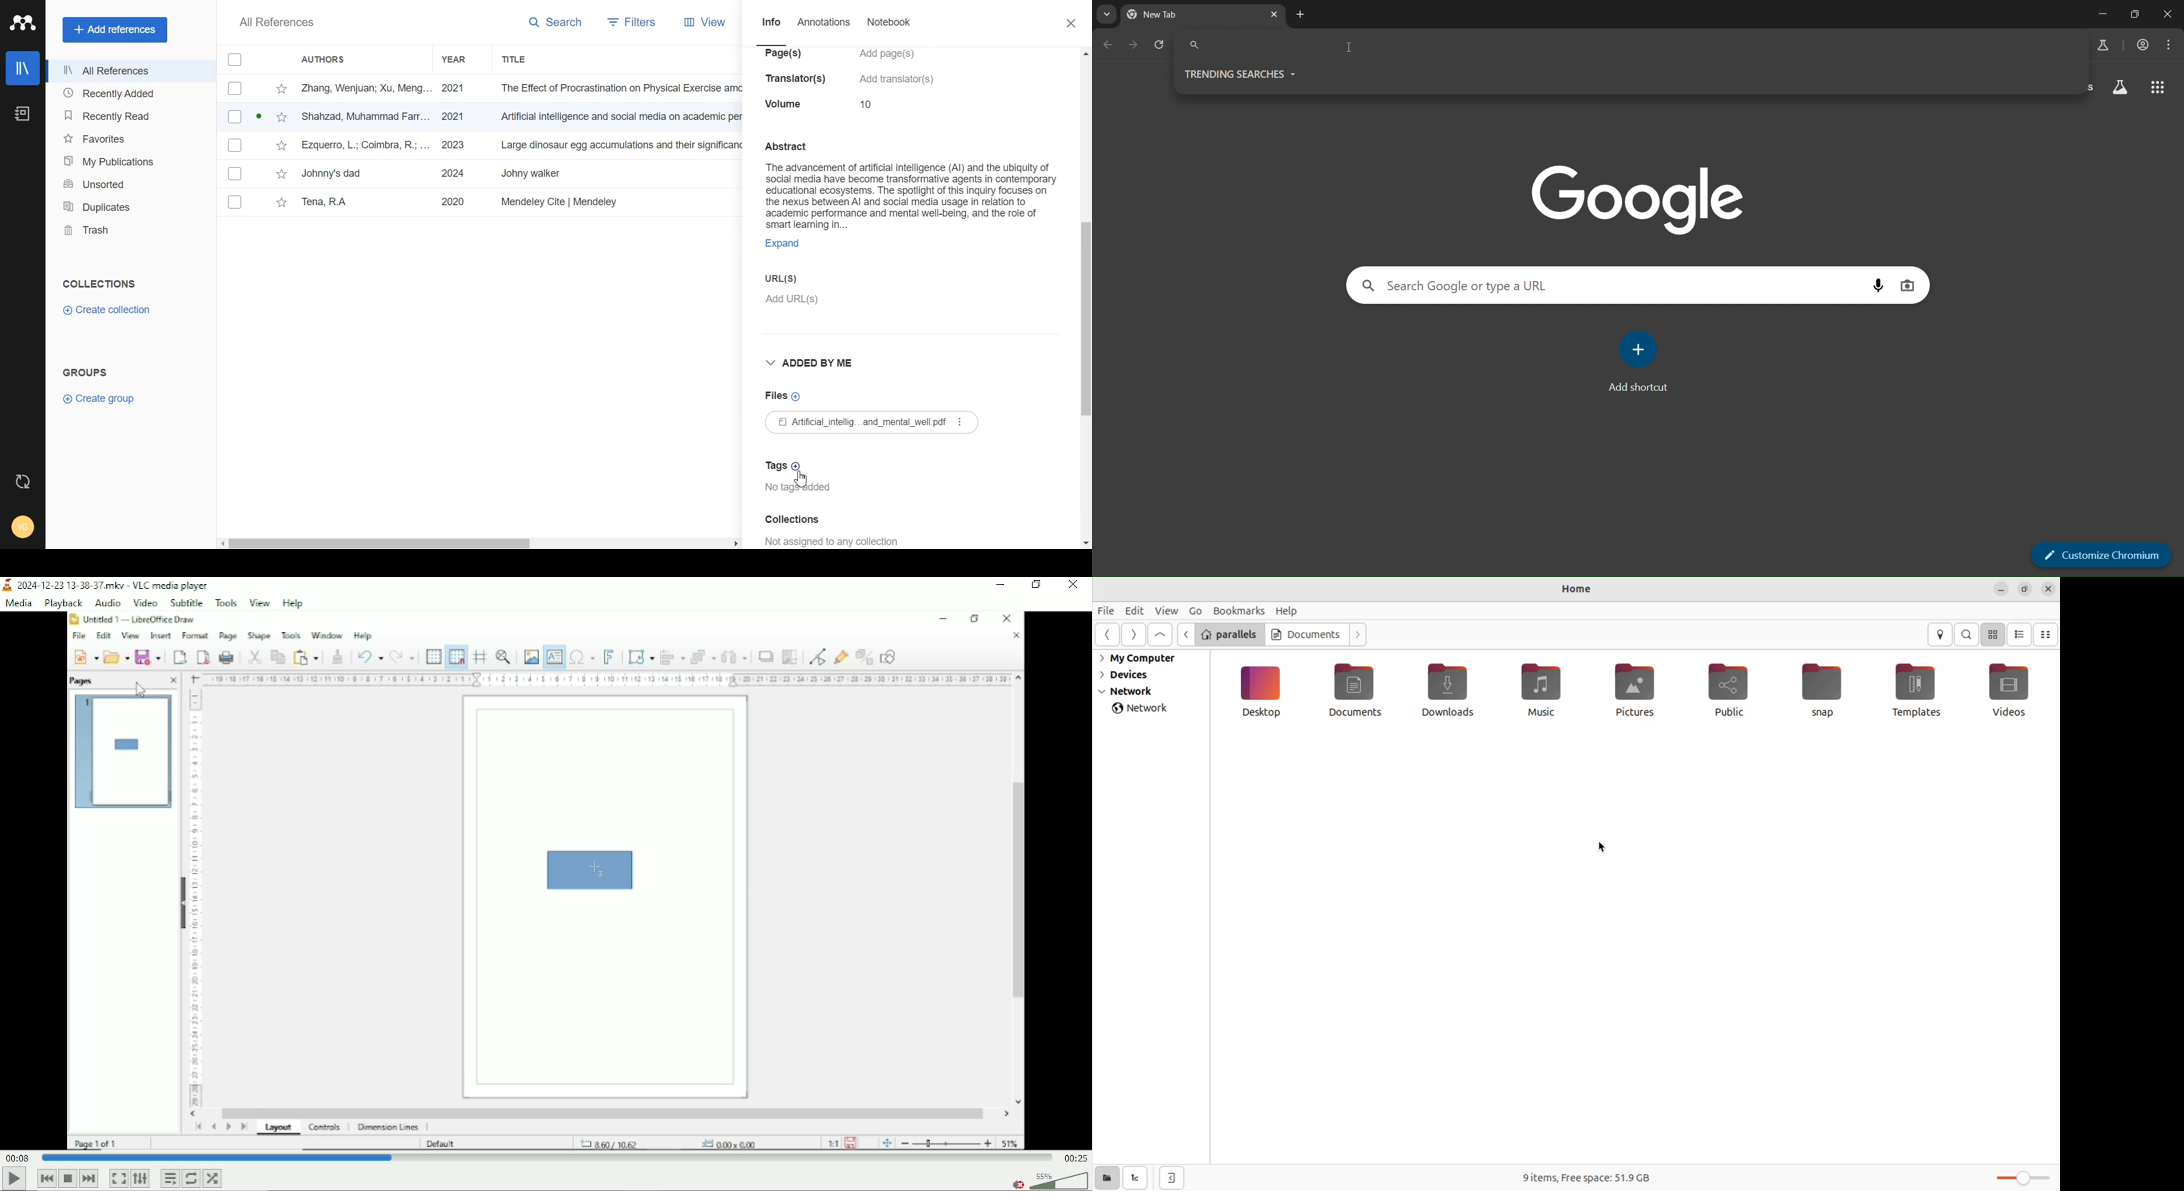 The width and height of the screenshot is (2184, 1204). What do you see at coordinates (628, 23) in the screenshot?
I see `Filters` at bounding box center [628, 23].